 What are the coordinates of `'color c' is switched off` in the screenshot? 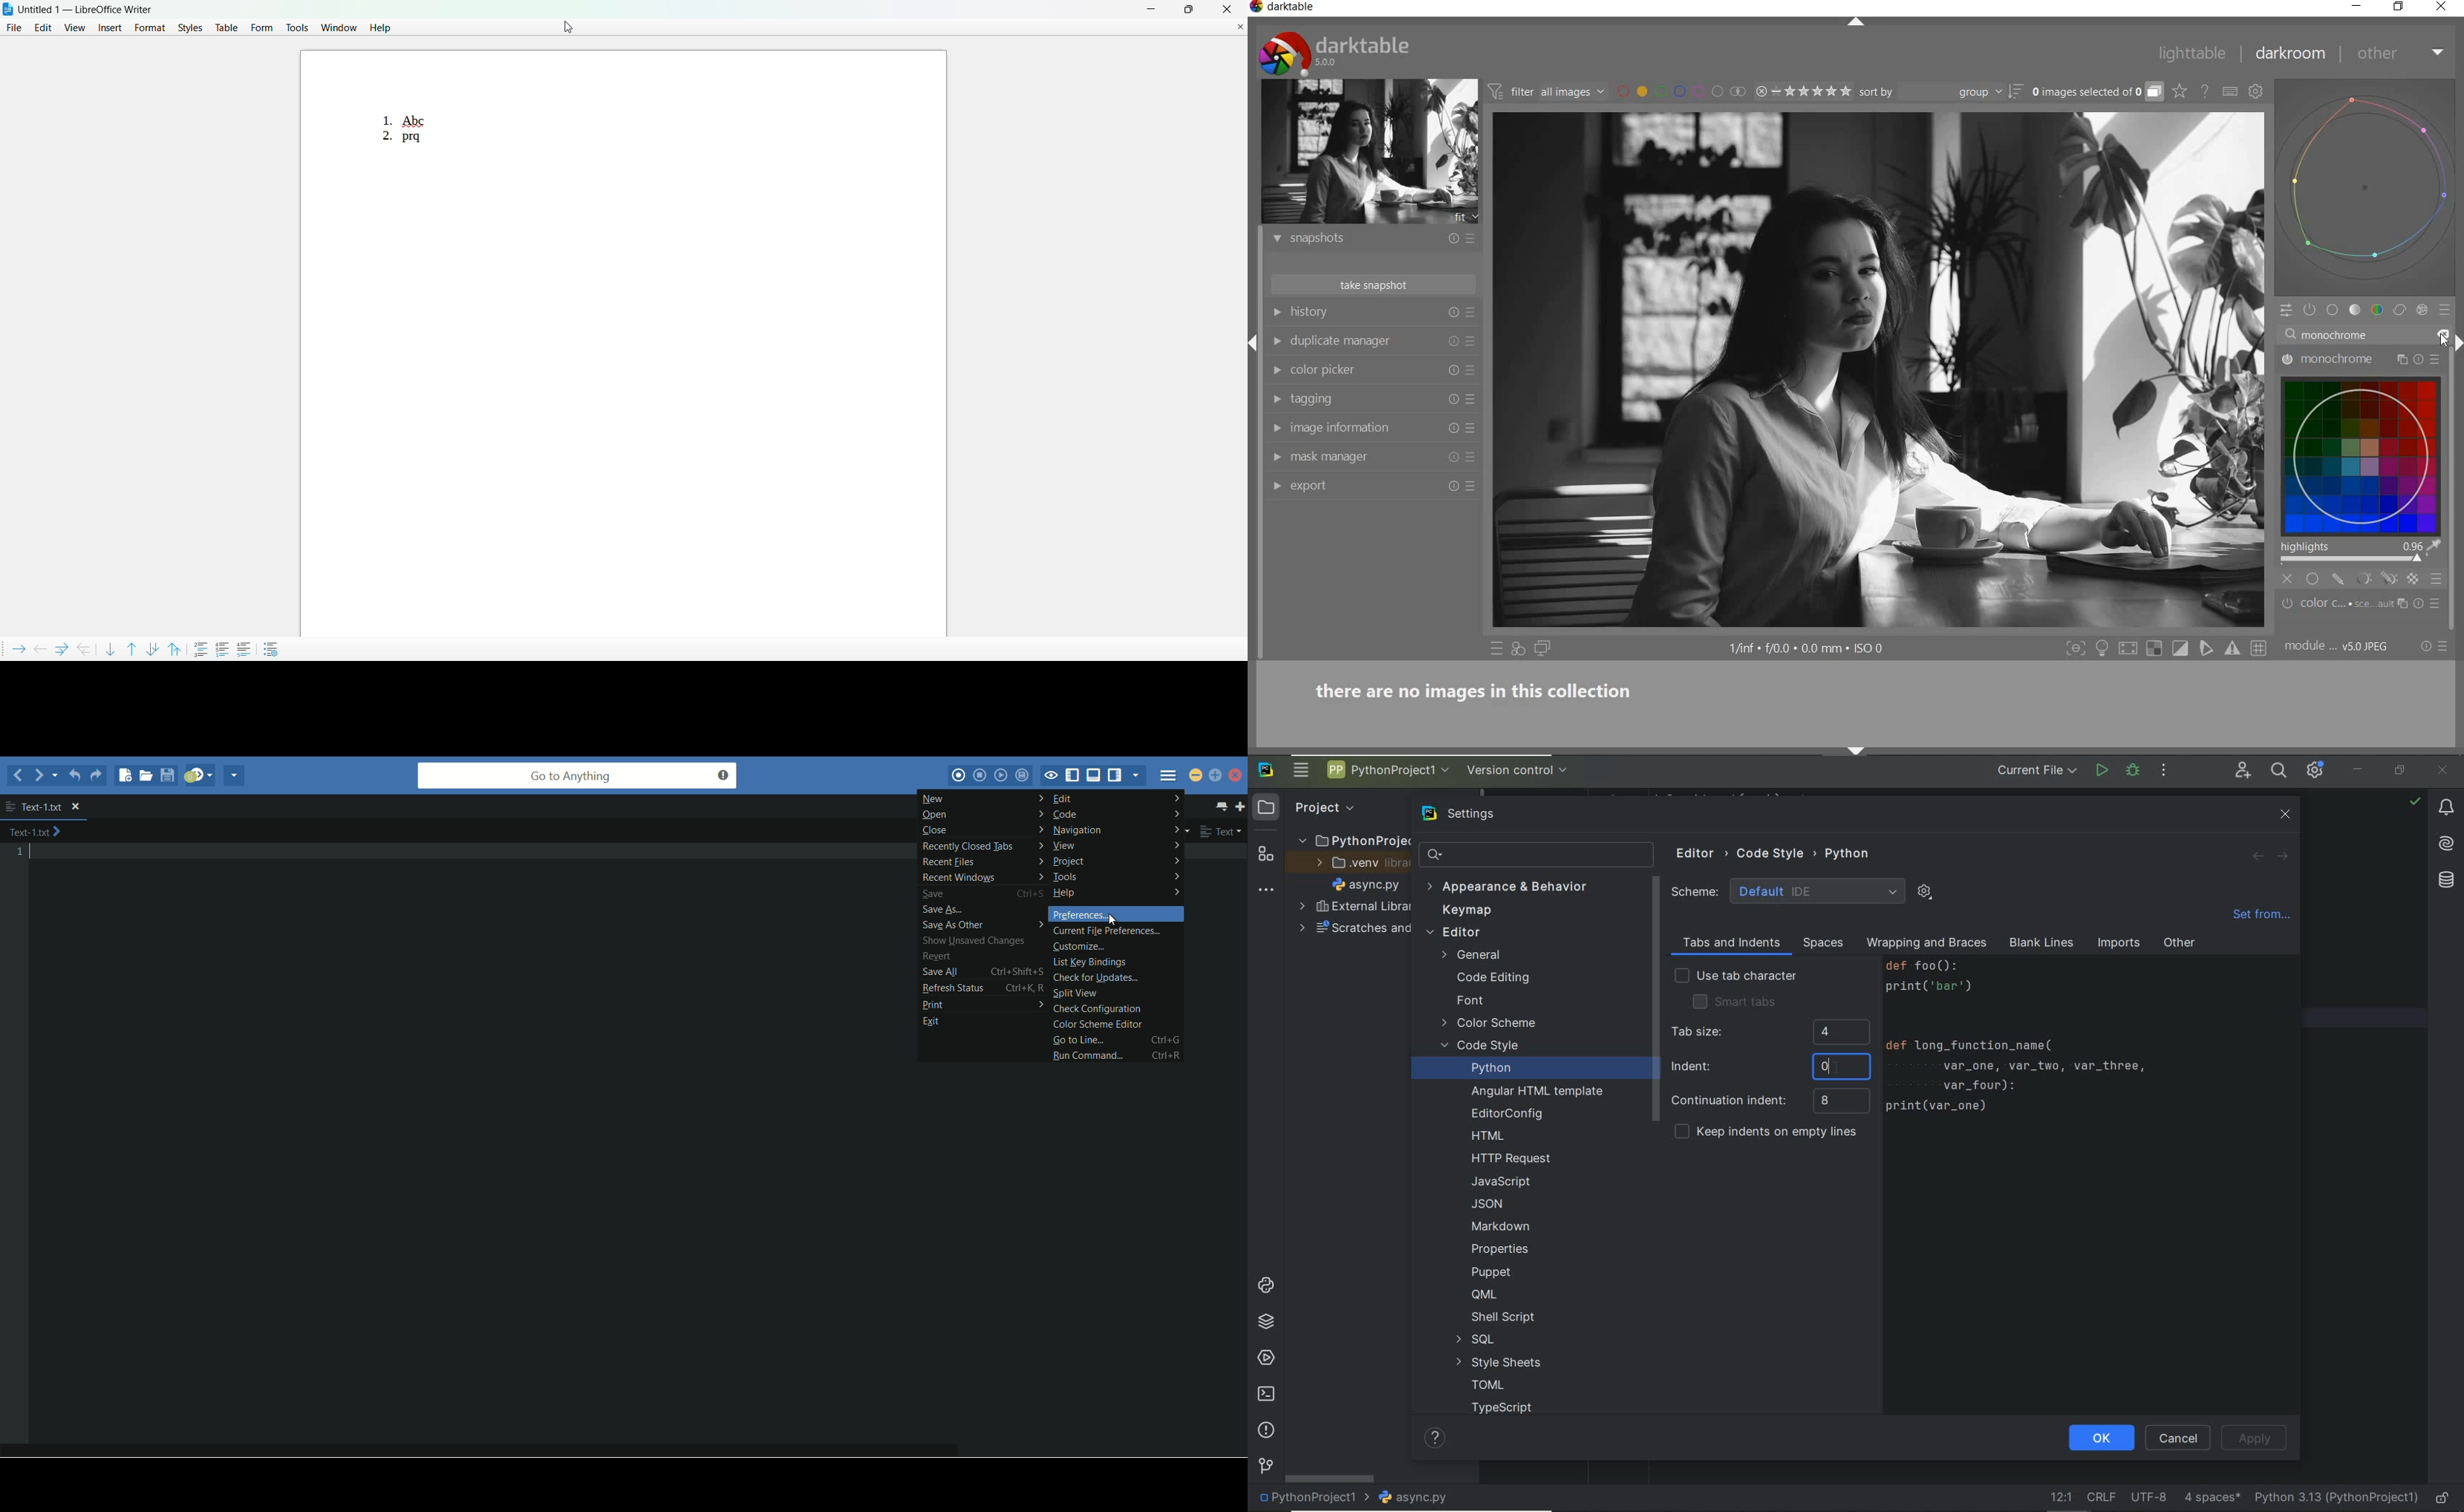 It's located at (2287, 603).